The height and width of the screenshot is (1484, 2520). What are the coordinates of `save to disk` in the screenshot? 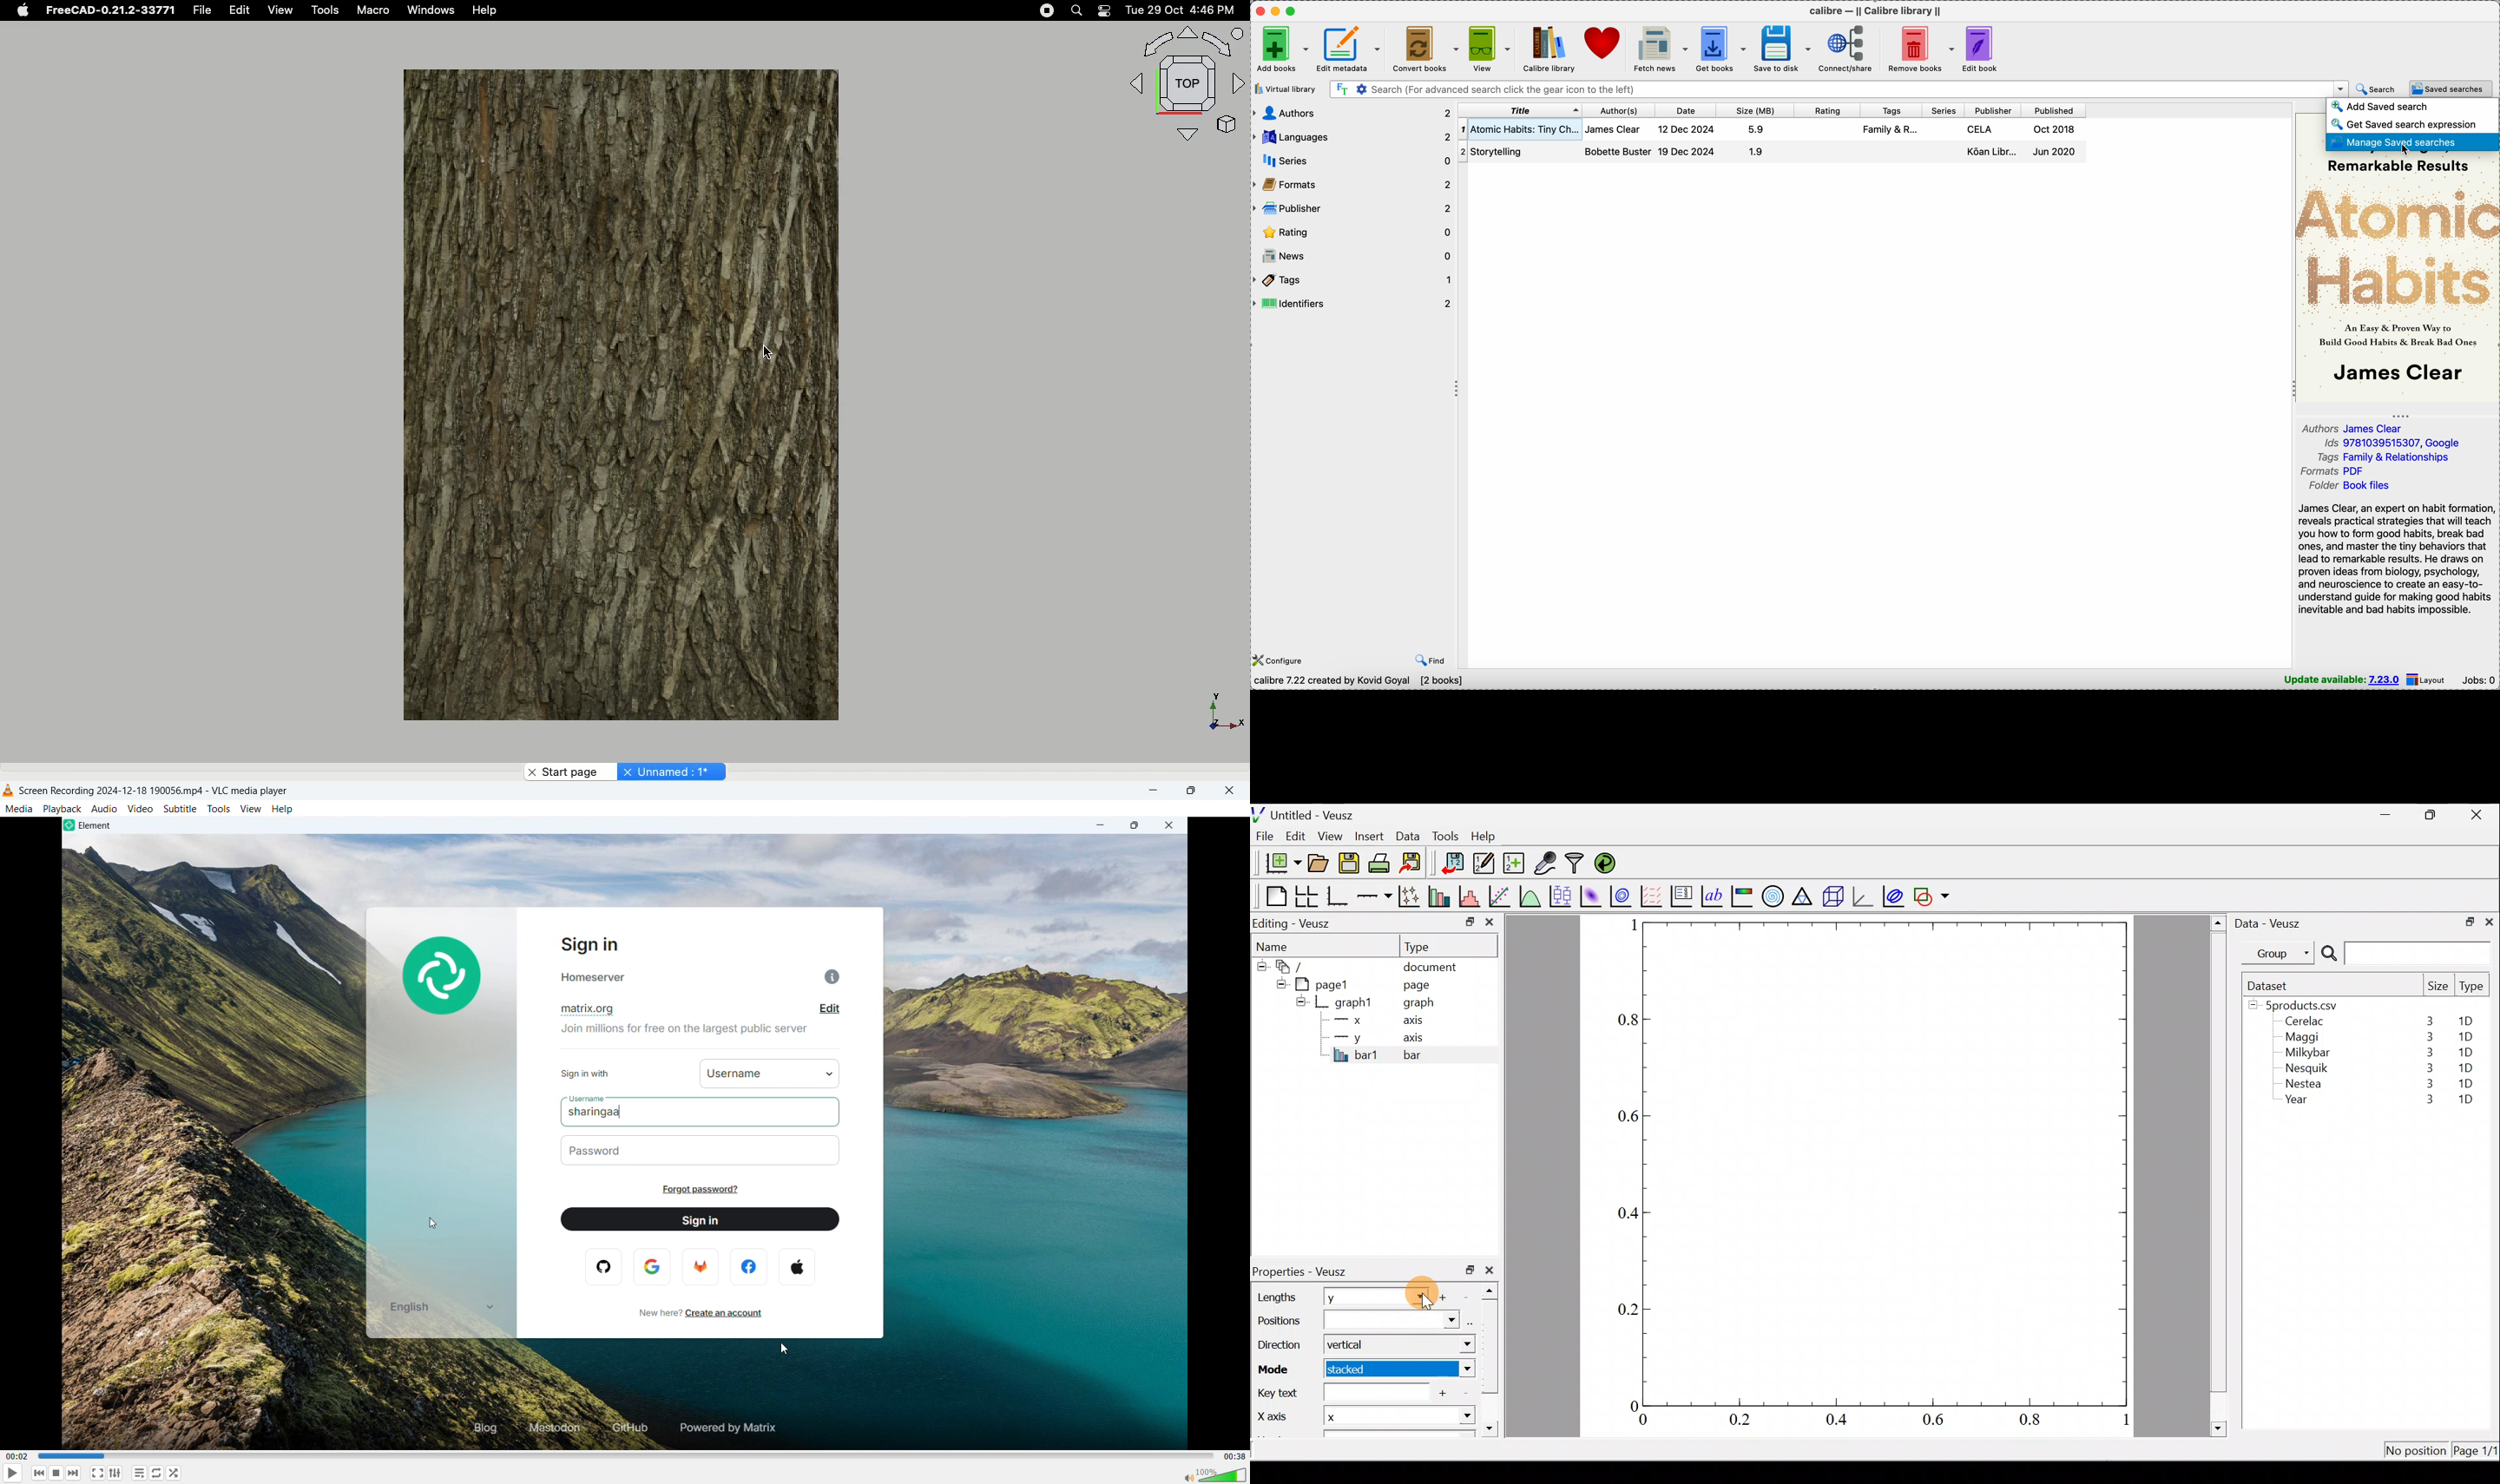 It's located at (1783, 49).